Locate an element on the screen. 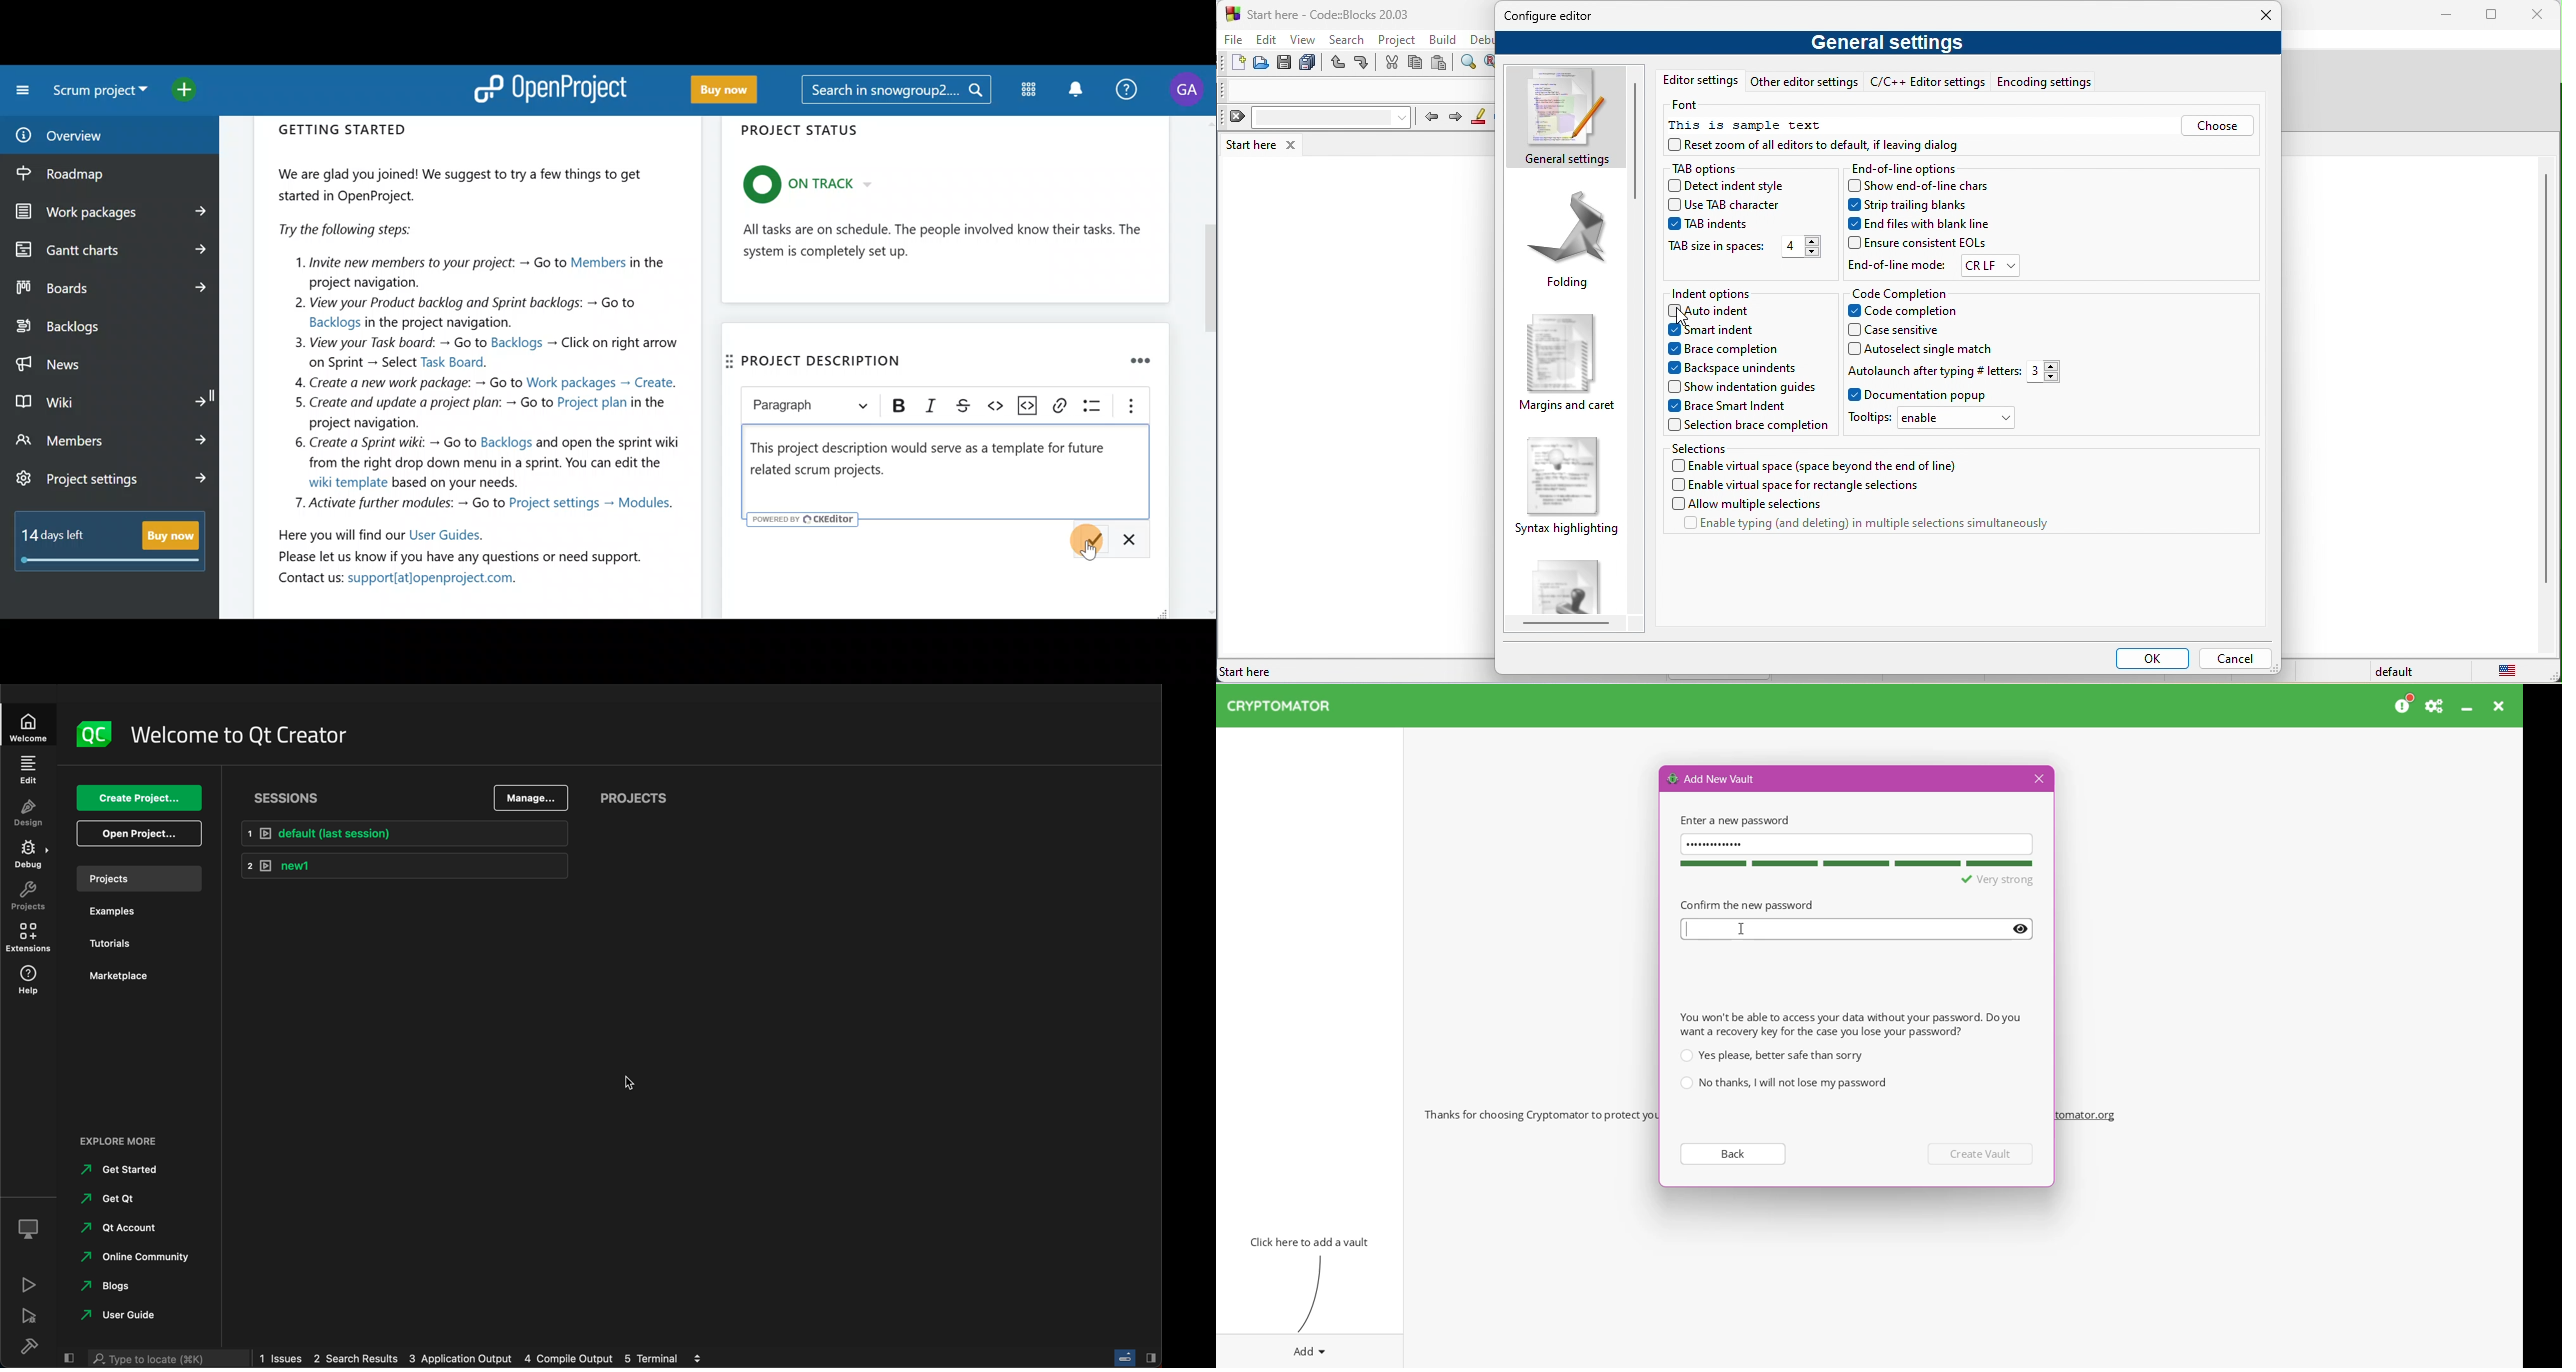 This screenshot has width=2576, height=1372. default code is located at coordinates (1568, 590).